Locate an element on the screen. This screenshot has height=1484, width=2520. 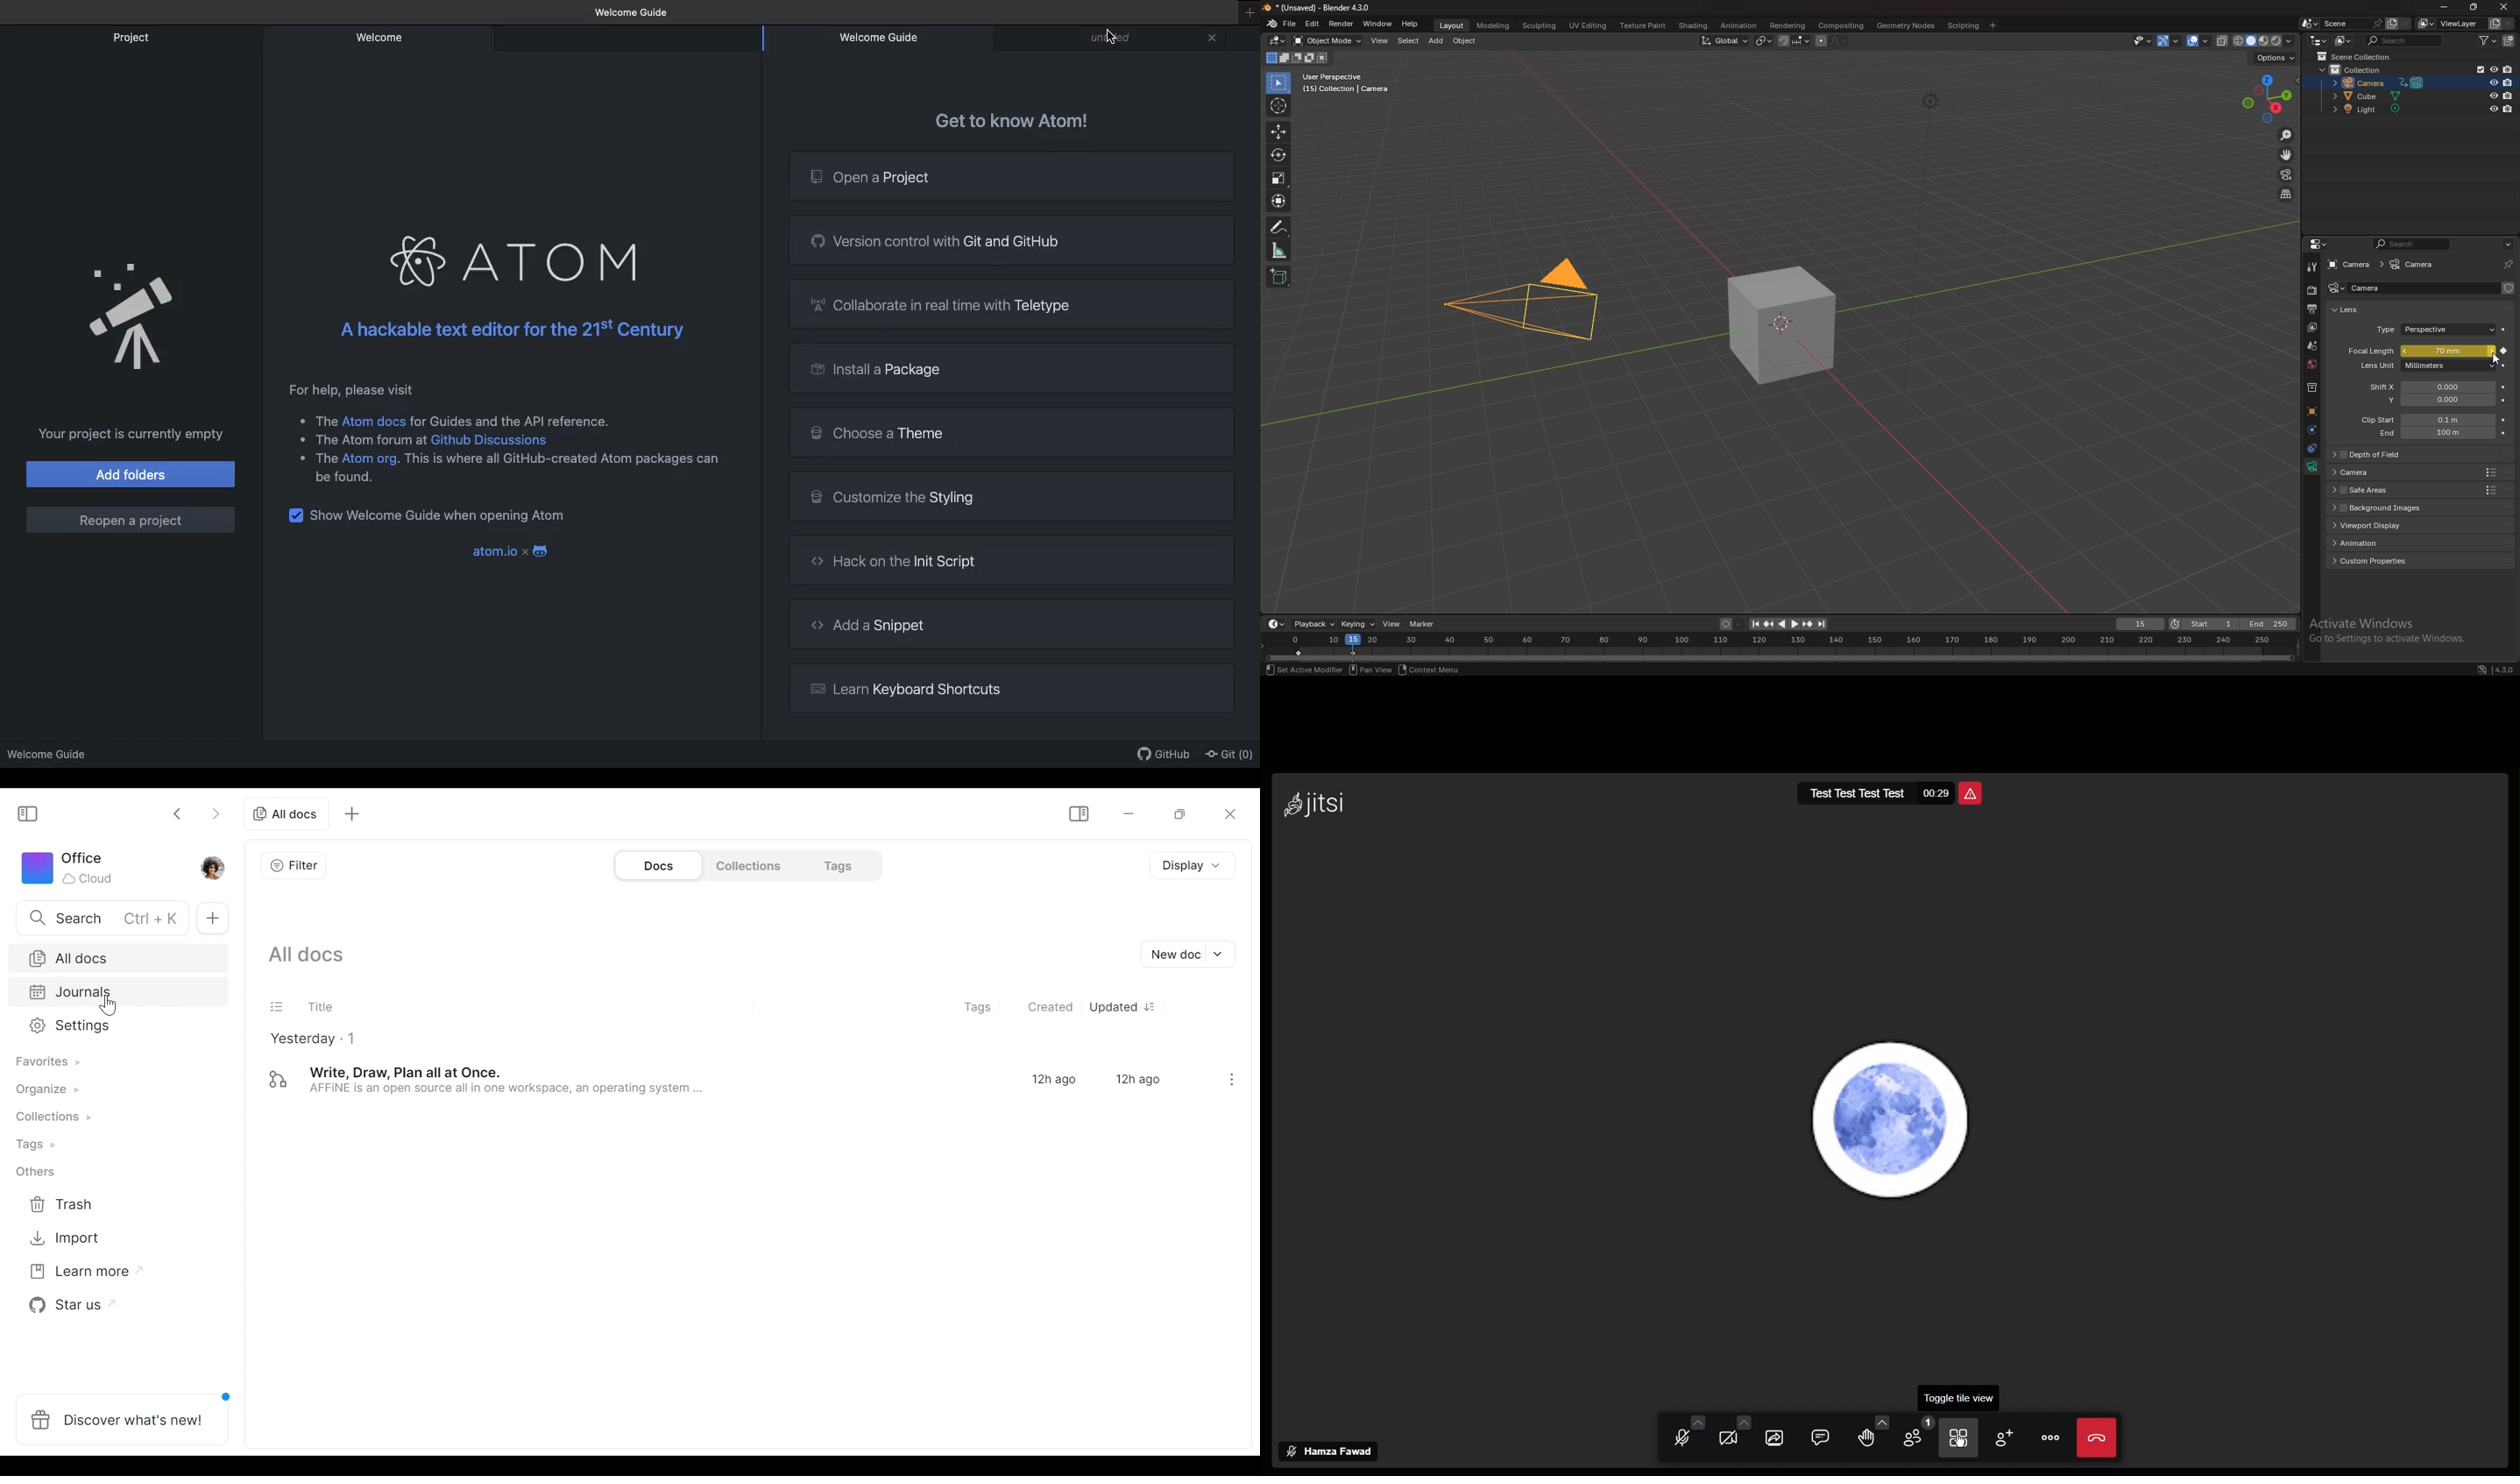
Choose a theme is located at coordinates (1031, 432).